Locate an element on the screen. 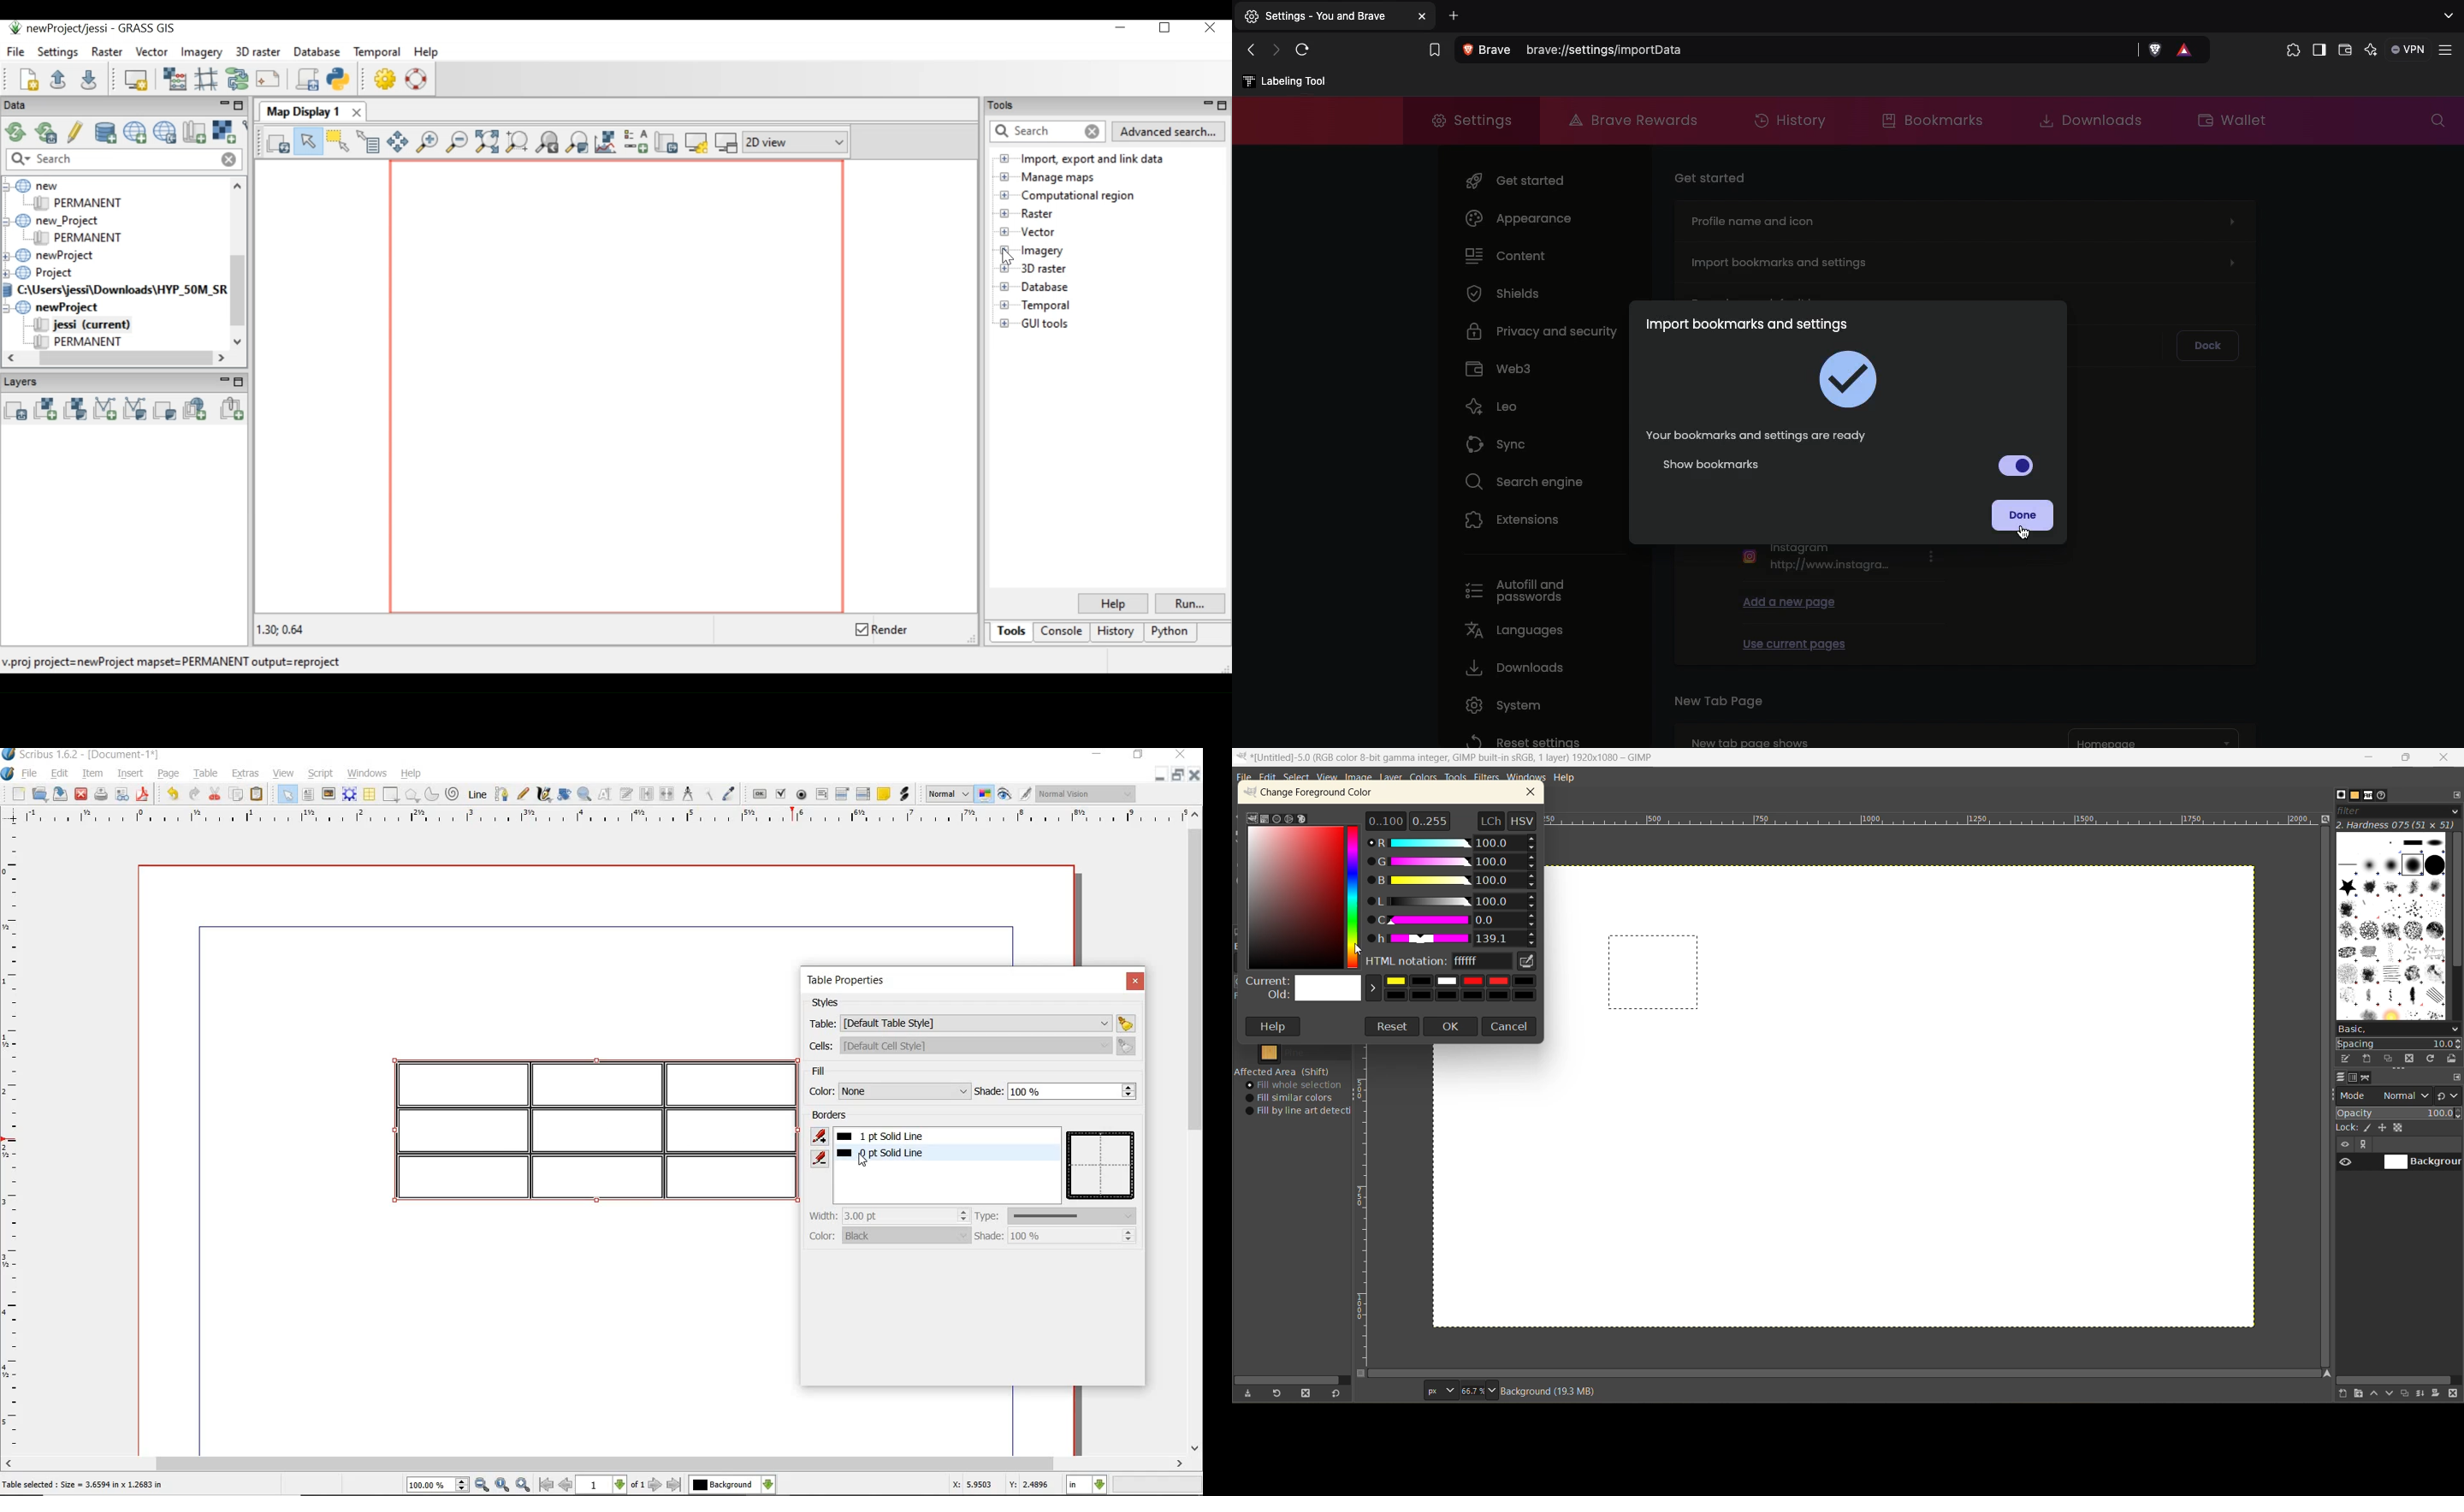 Image resolution: width=2464 pixels, height=1512 pixels. go to last page is located at coordinates (675, 1484).